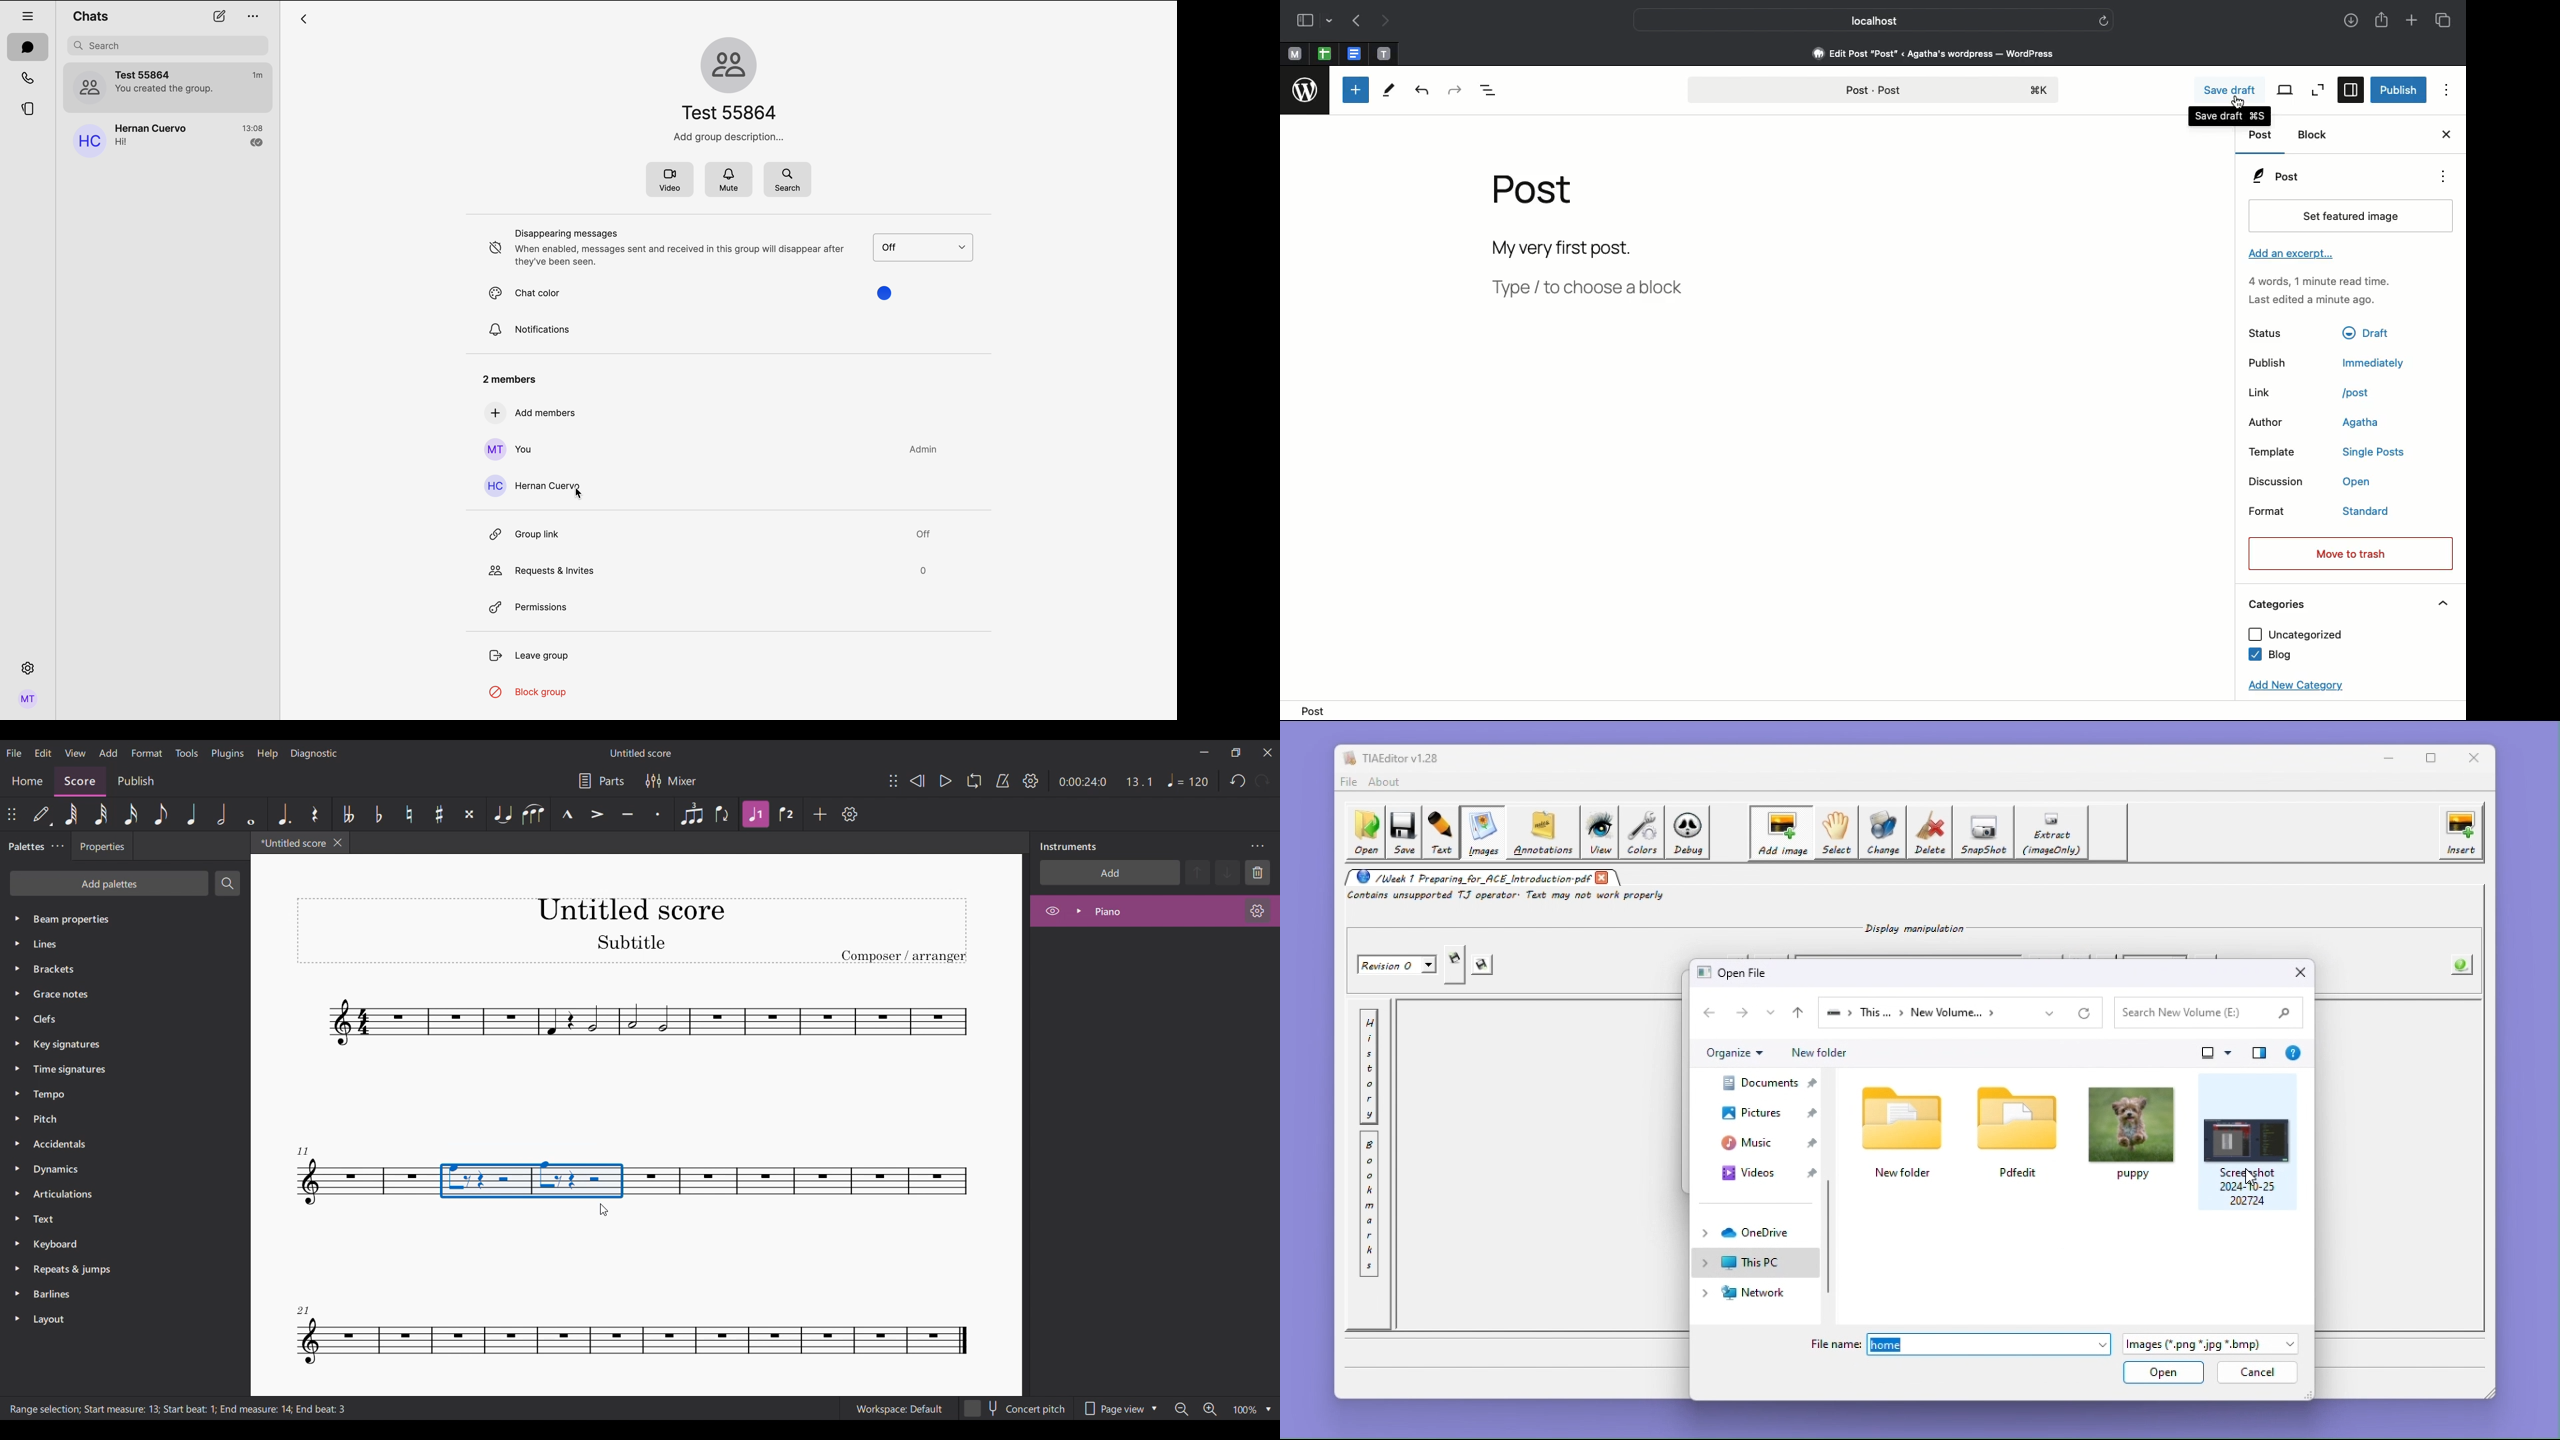  What do you see at coordinates (788, 179) in the screenshot?
I see `search` at bounding box center [788, 179].